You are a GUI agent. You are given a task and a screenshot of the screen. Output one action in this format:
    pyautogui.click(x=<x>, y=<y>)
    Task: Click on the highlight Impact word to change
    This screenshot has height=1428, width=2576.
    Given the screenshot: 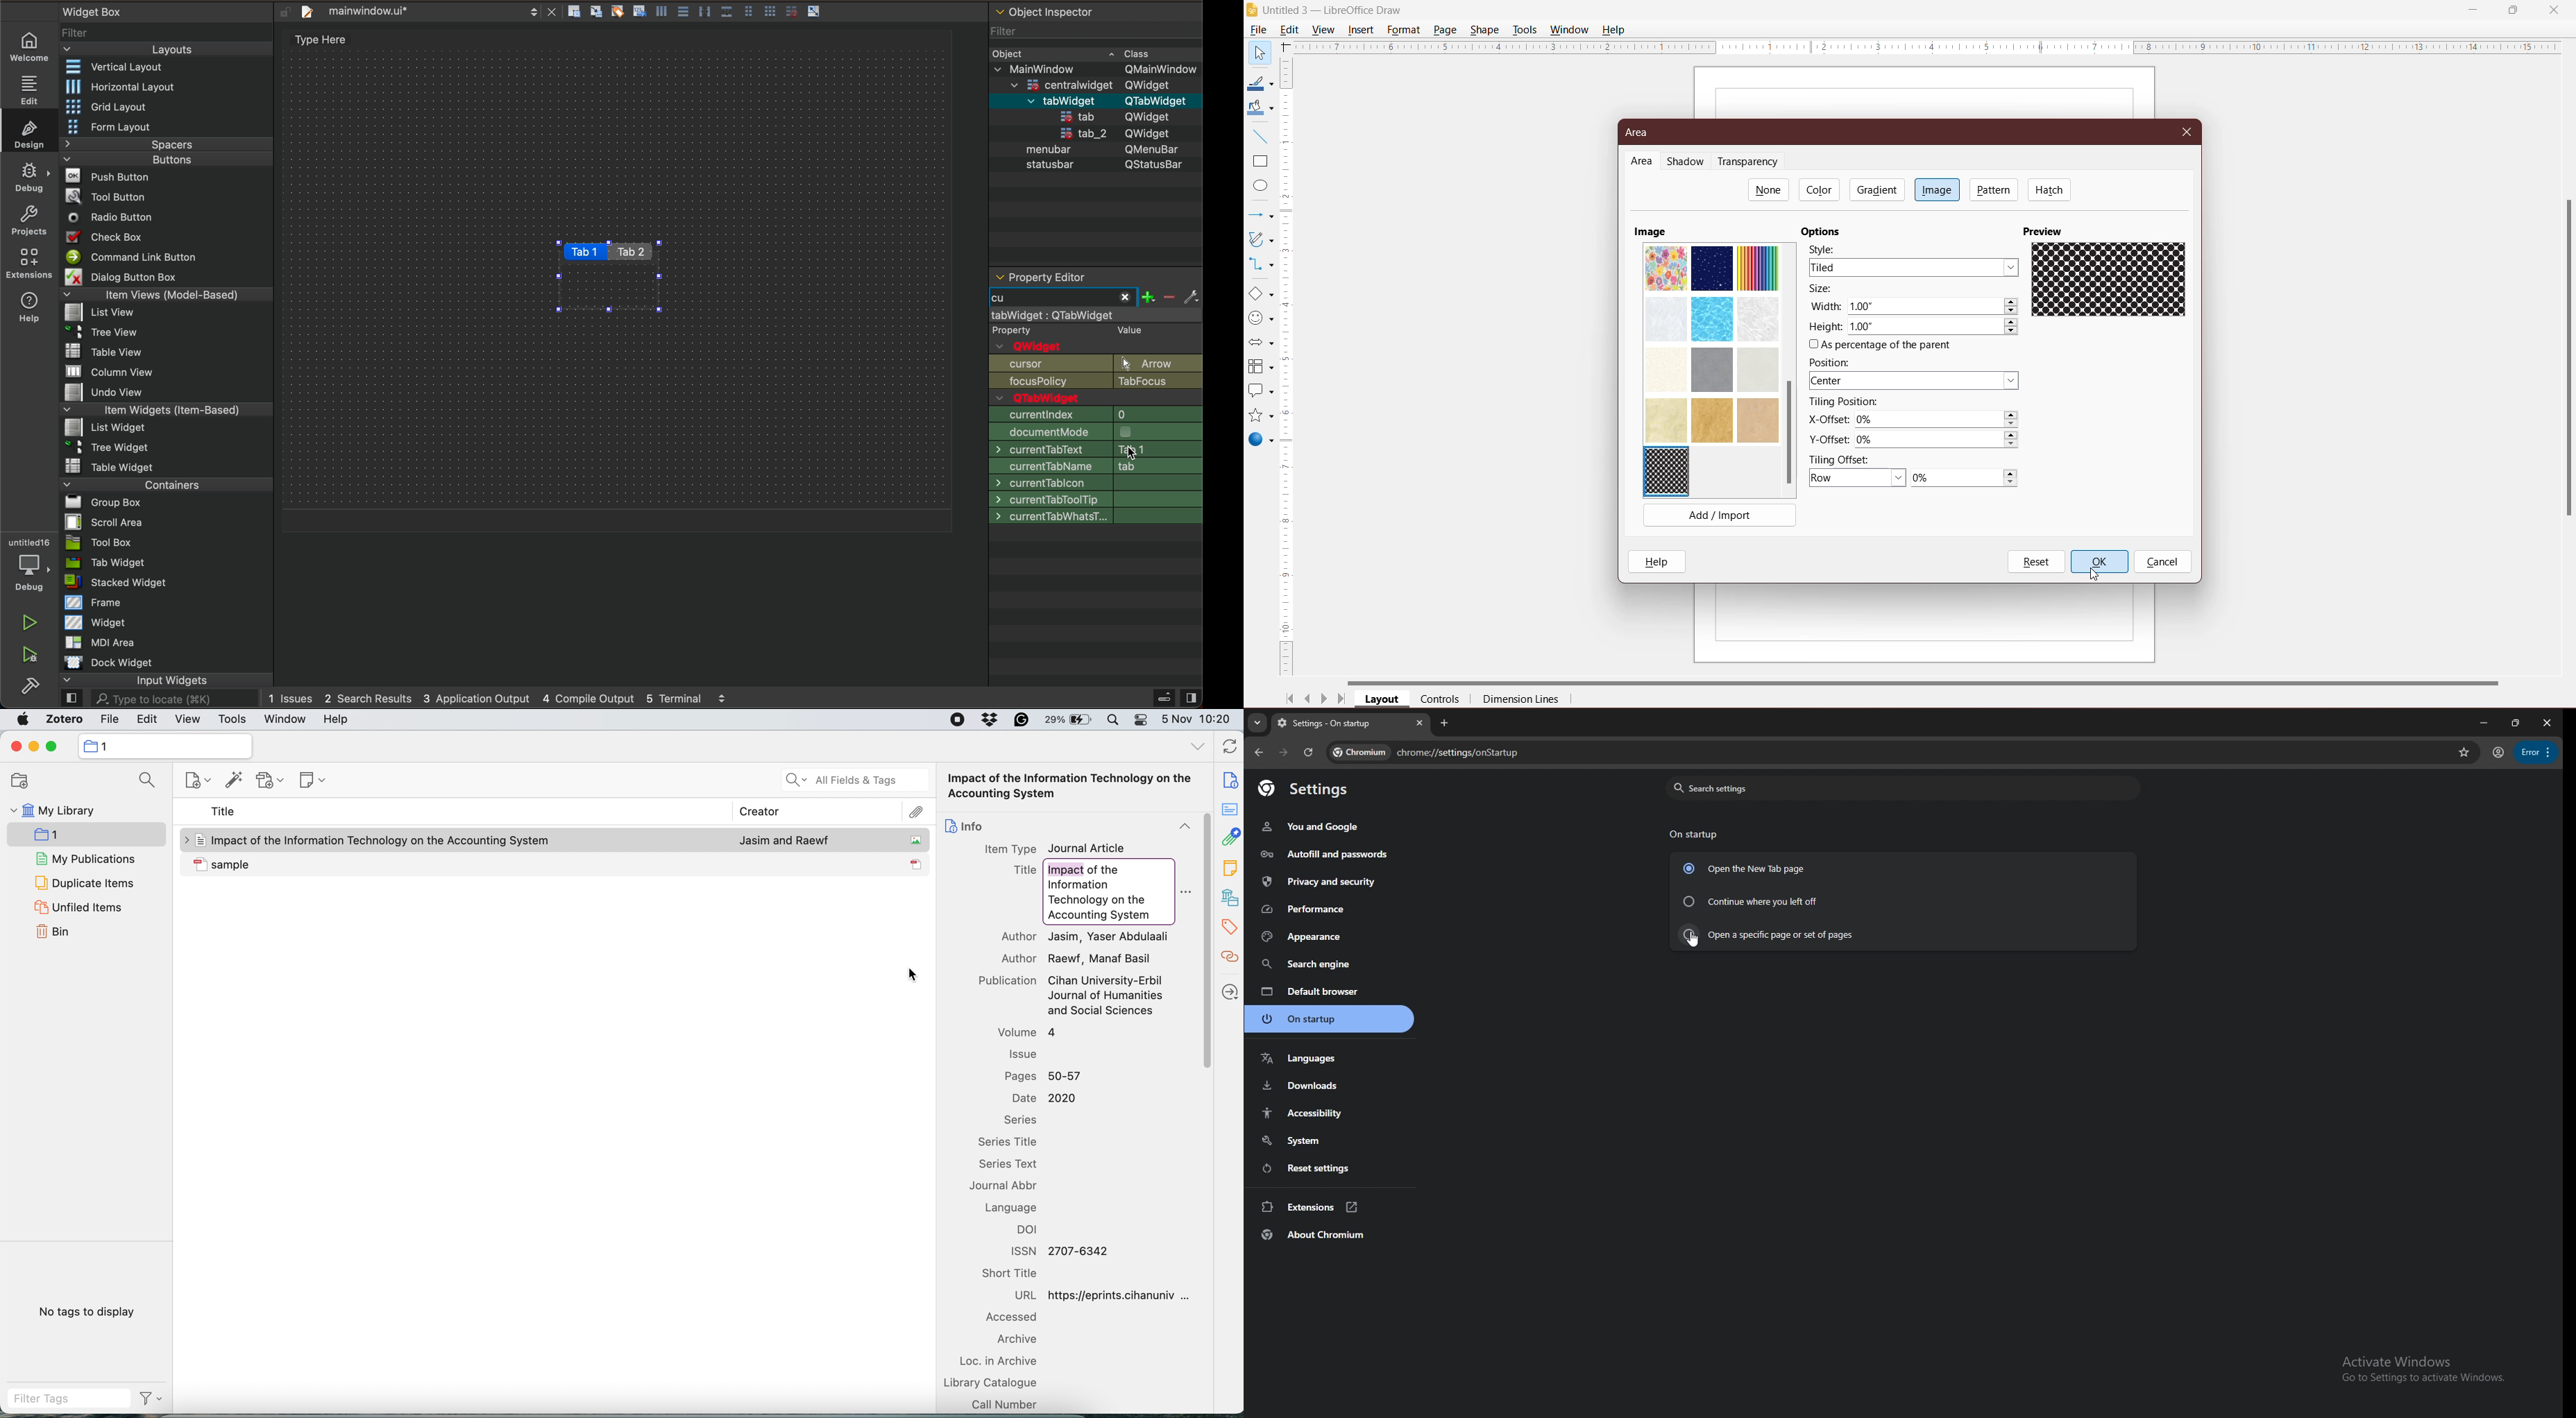 What is the action you would take?
    pyautogui.click(x=1064, y=869)
    